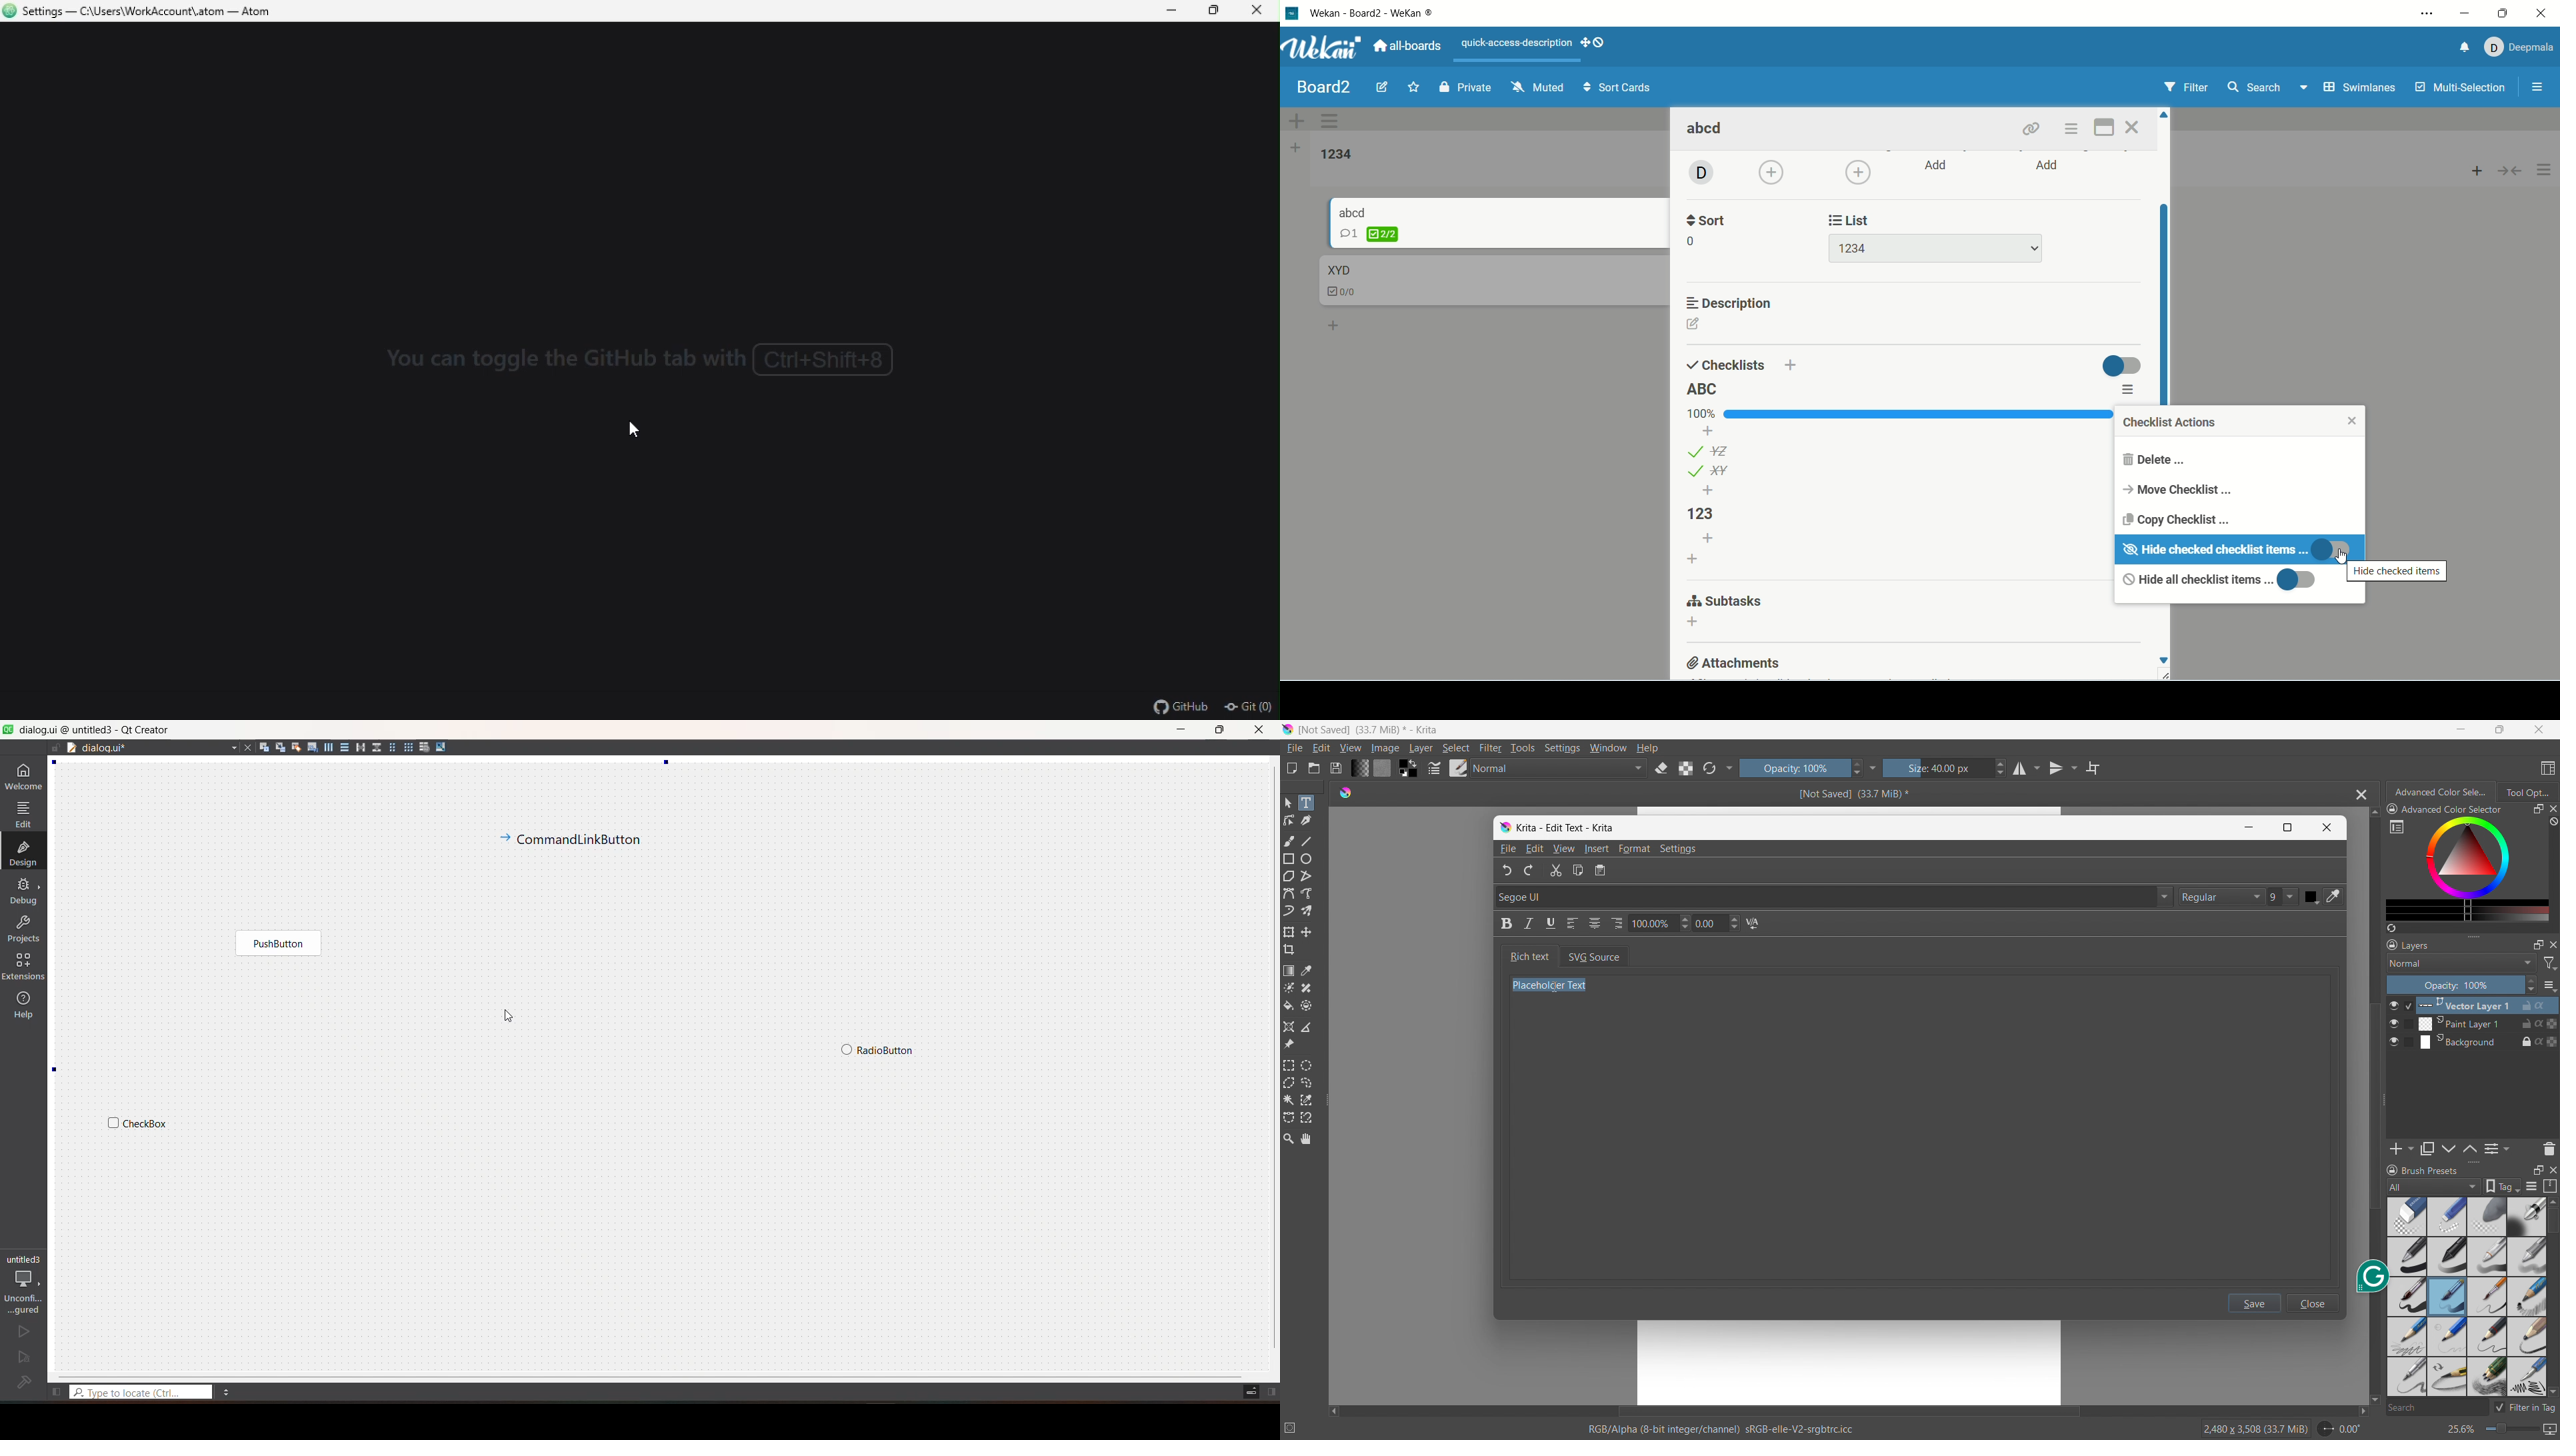  Describe the element at coordinates (1529, 956) in the screenshot. I see `rich text` at that location.